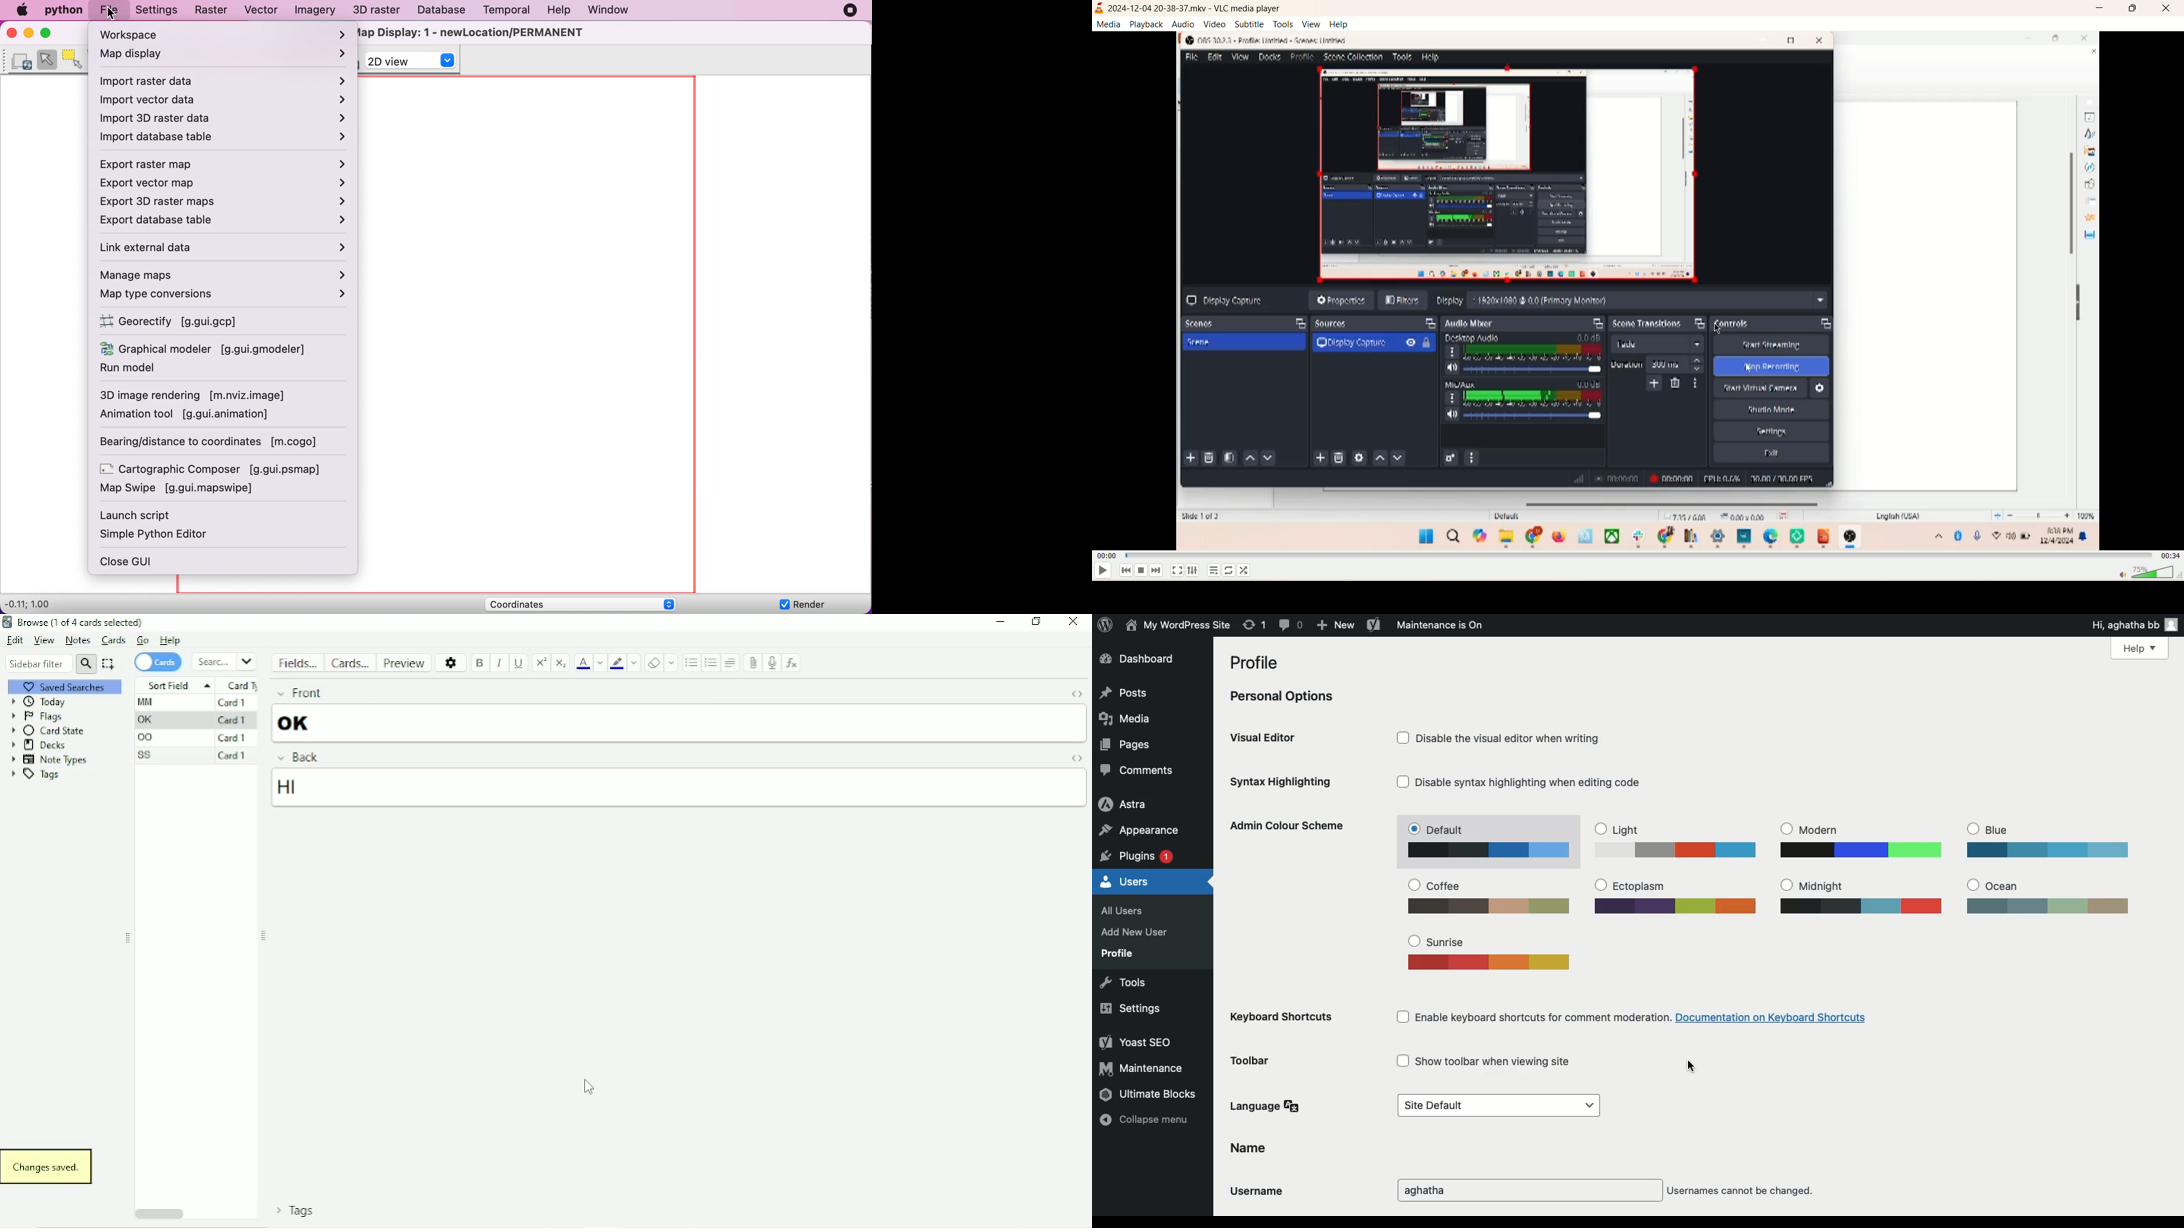  What do you see at coordinates (1195, 570) in the screenshot?
I see `extended settings` at bounding box center [1195, 570].